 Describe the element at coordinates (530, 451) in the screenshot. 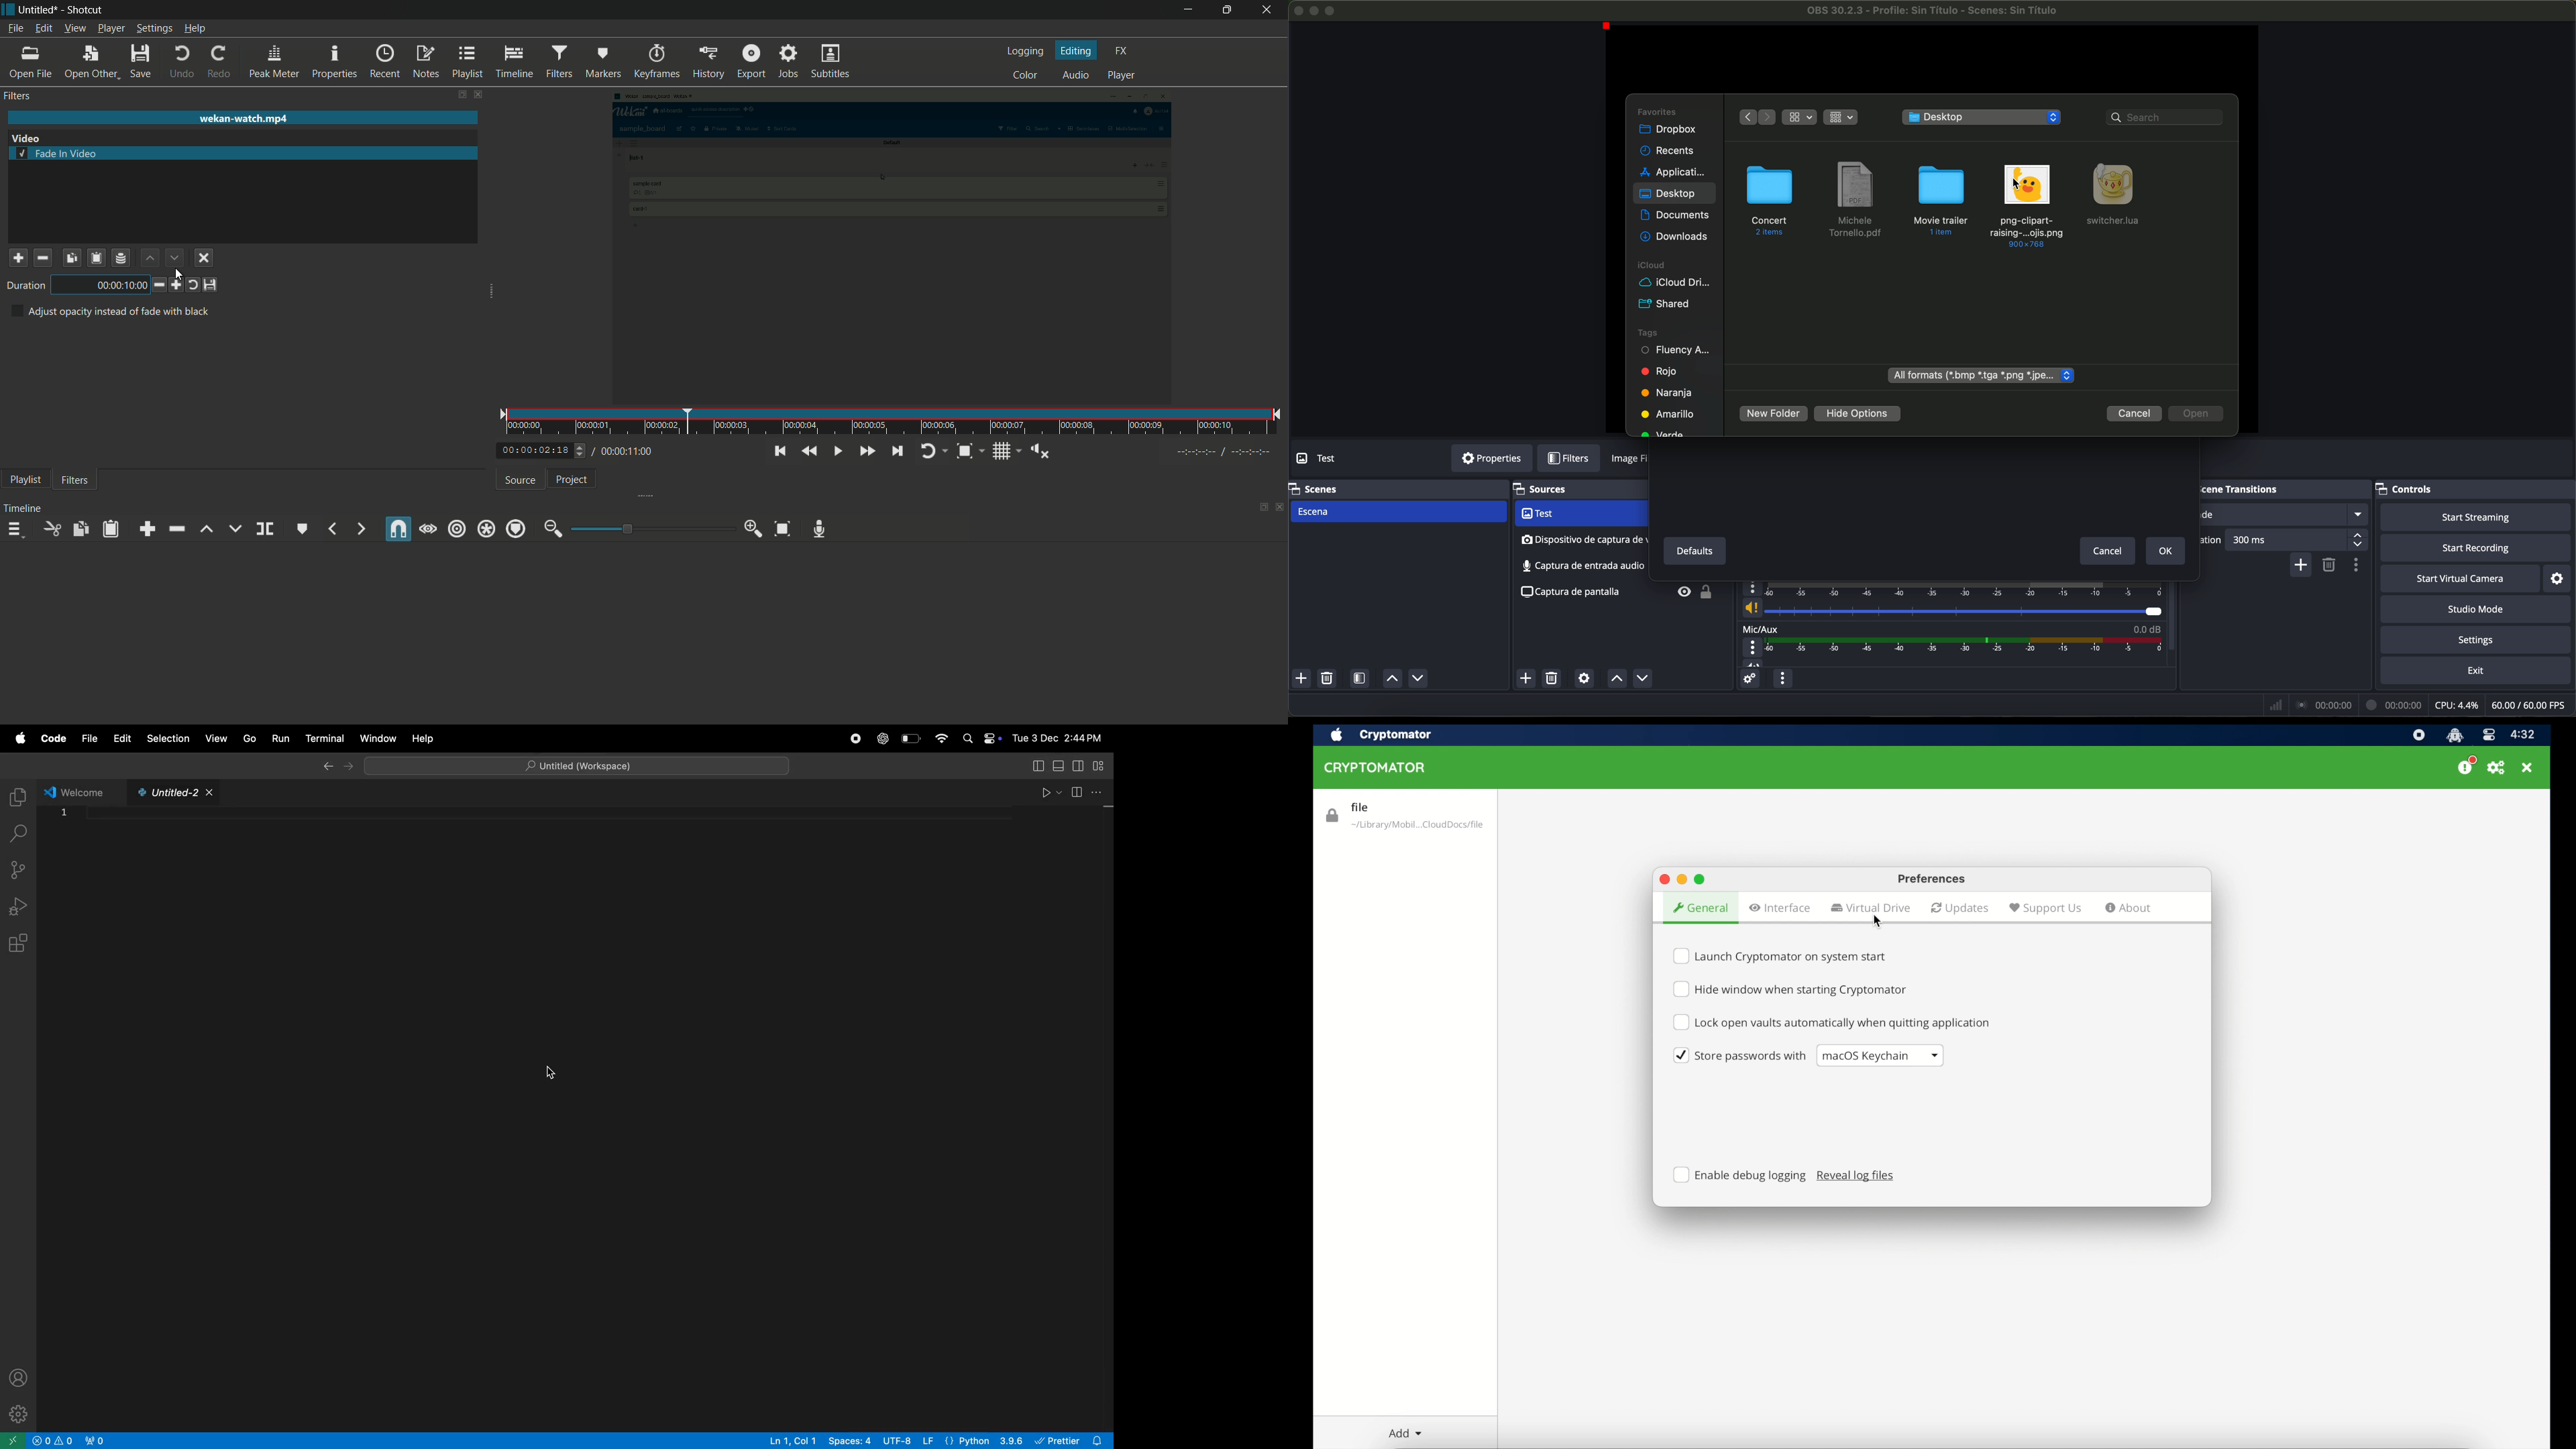

I see `current time` at that location.